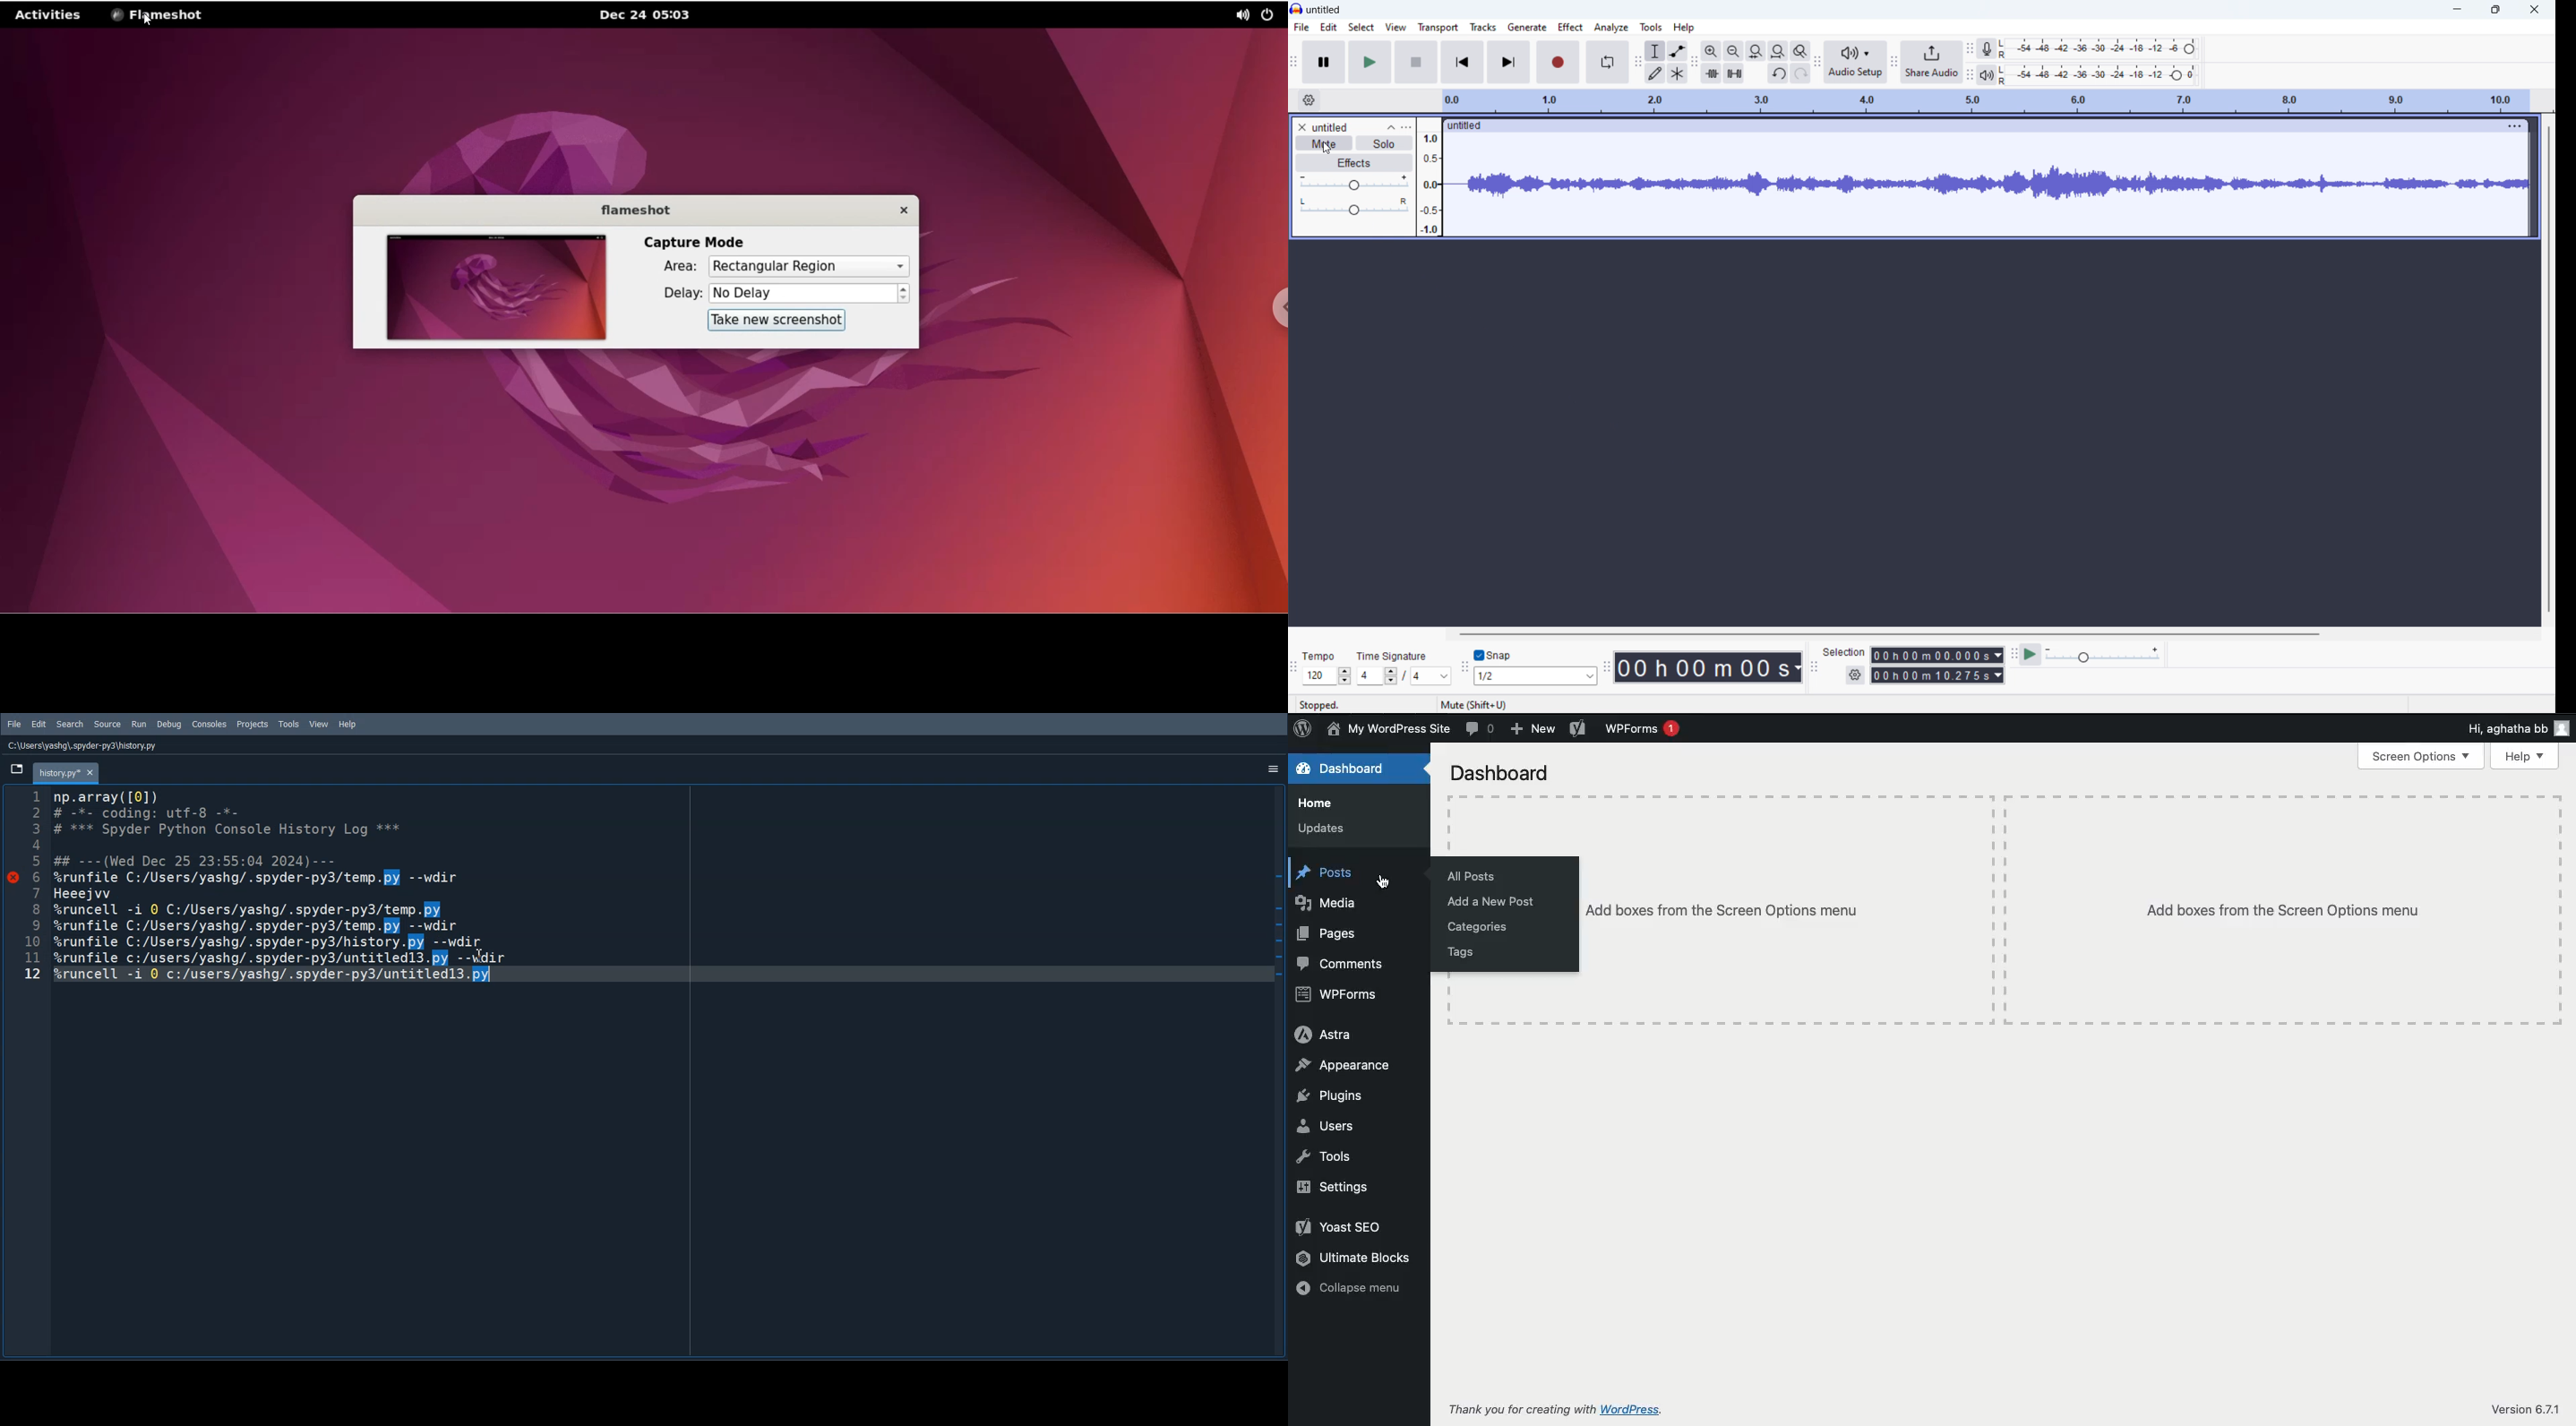 The width and height of the screenshot is (2576, 1428). What do you see at coordinates (1888, 634) in the screenshot?
I see `horizontal scrollbar` at bounding box center [1888, 634].